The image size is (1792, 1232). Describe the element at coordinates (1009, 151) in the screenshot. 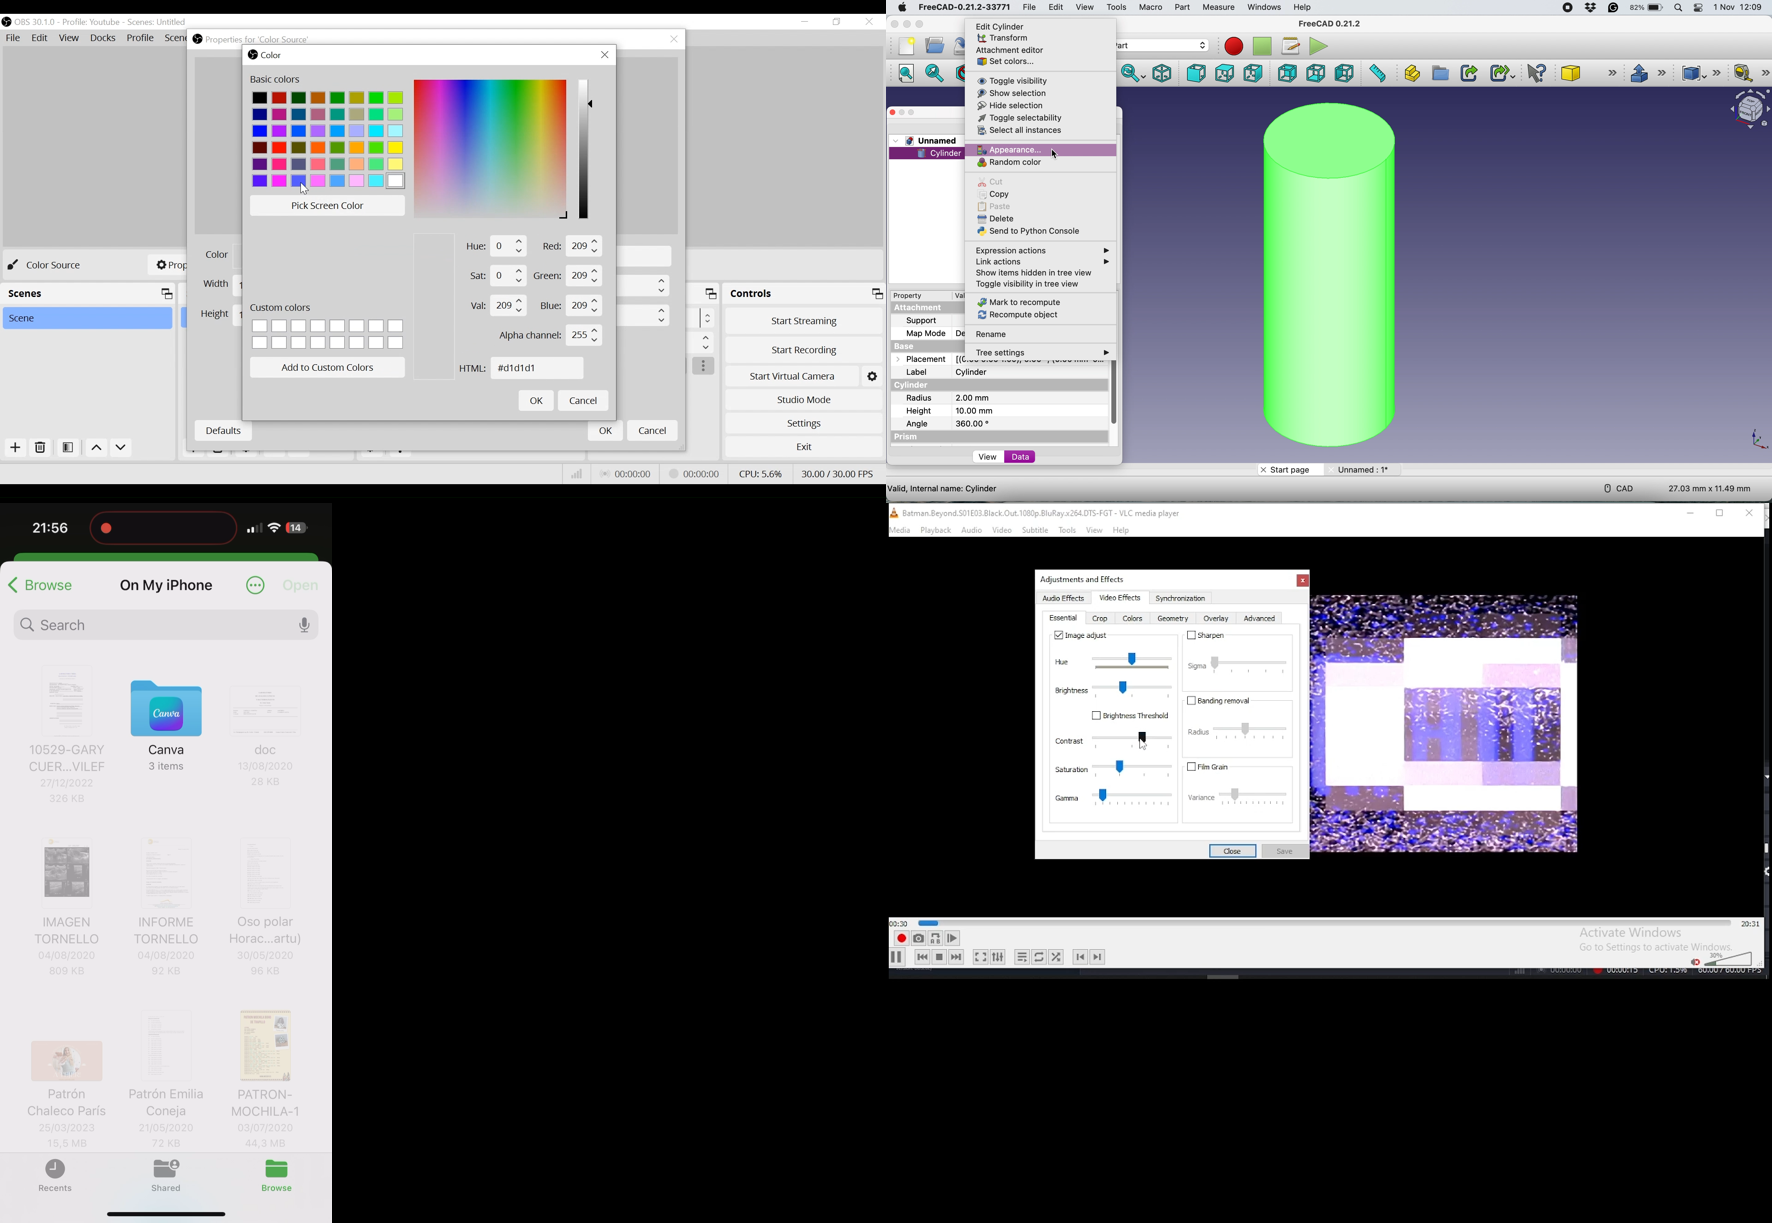

I see `appearance` at that location.